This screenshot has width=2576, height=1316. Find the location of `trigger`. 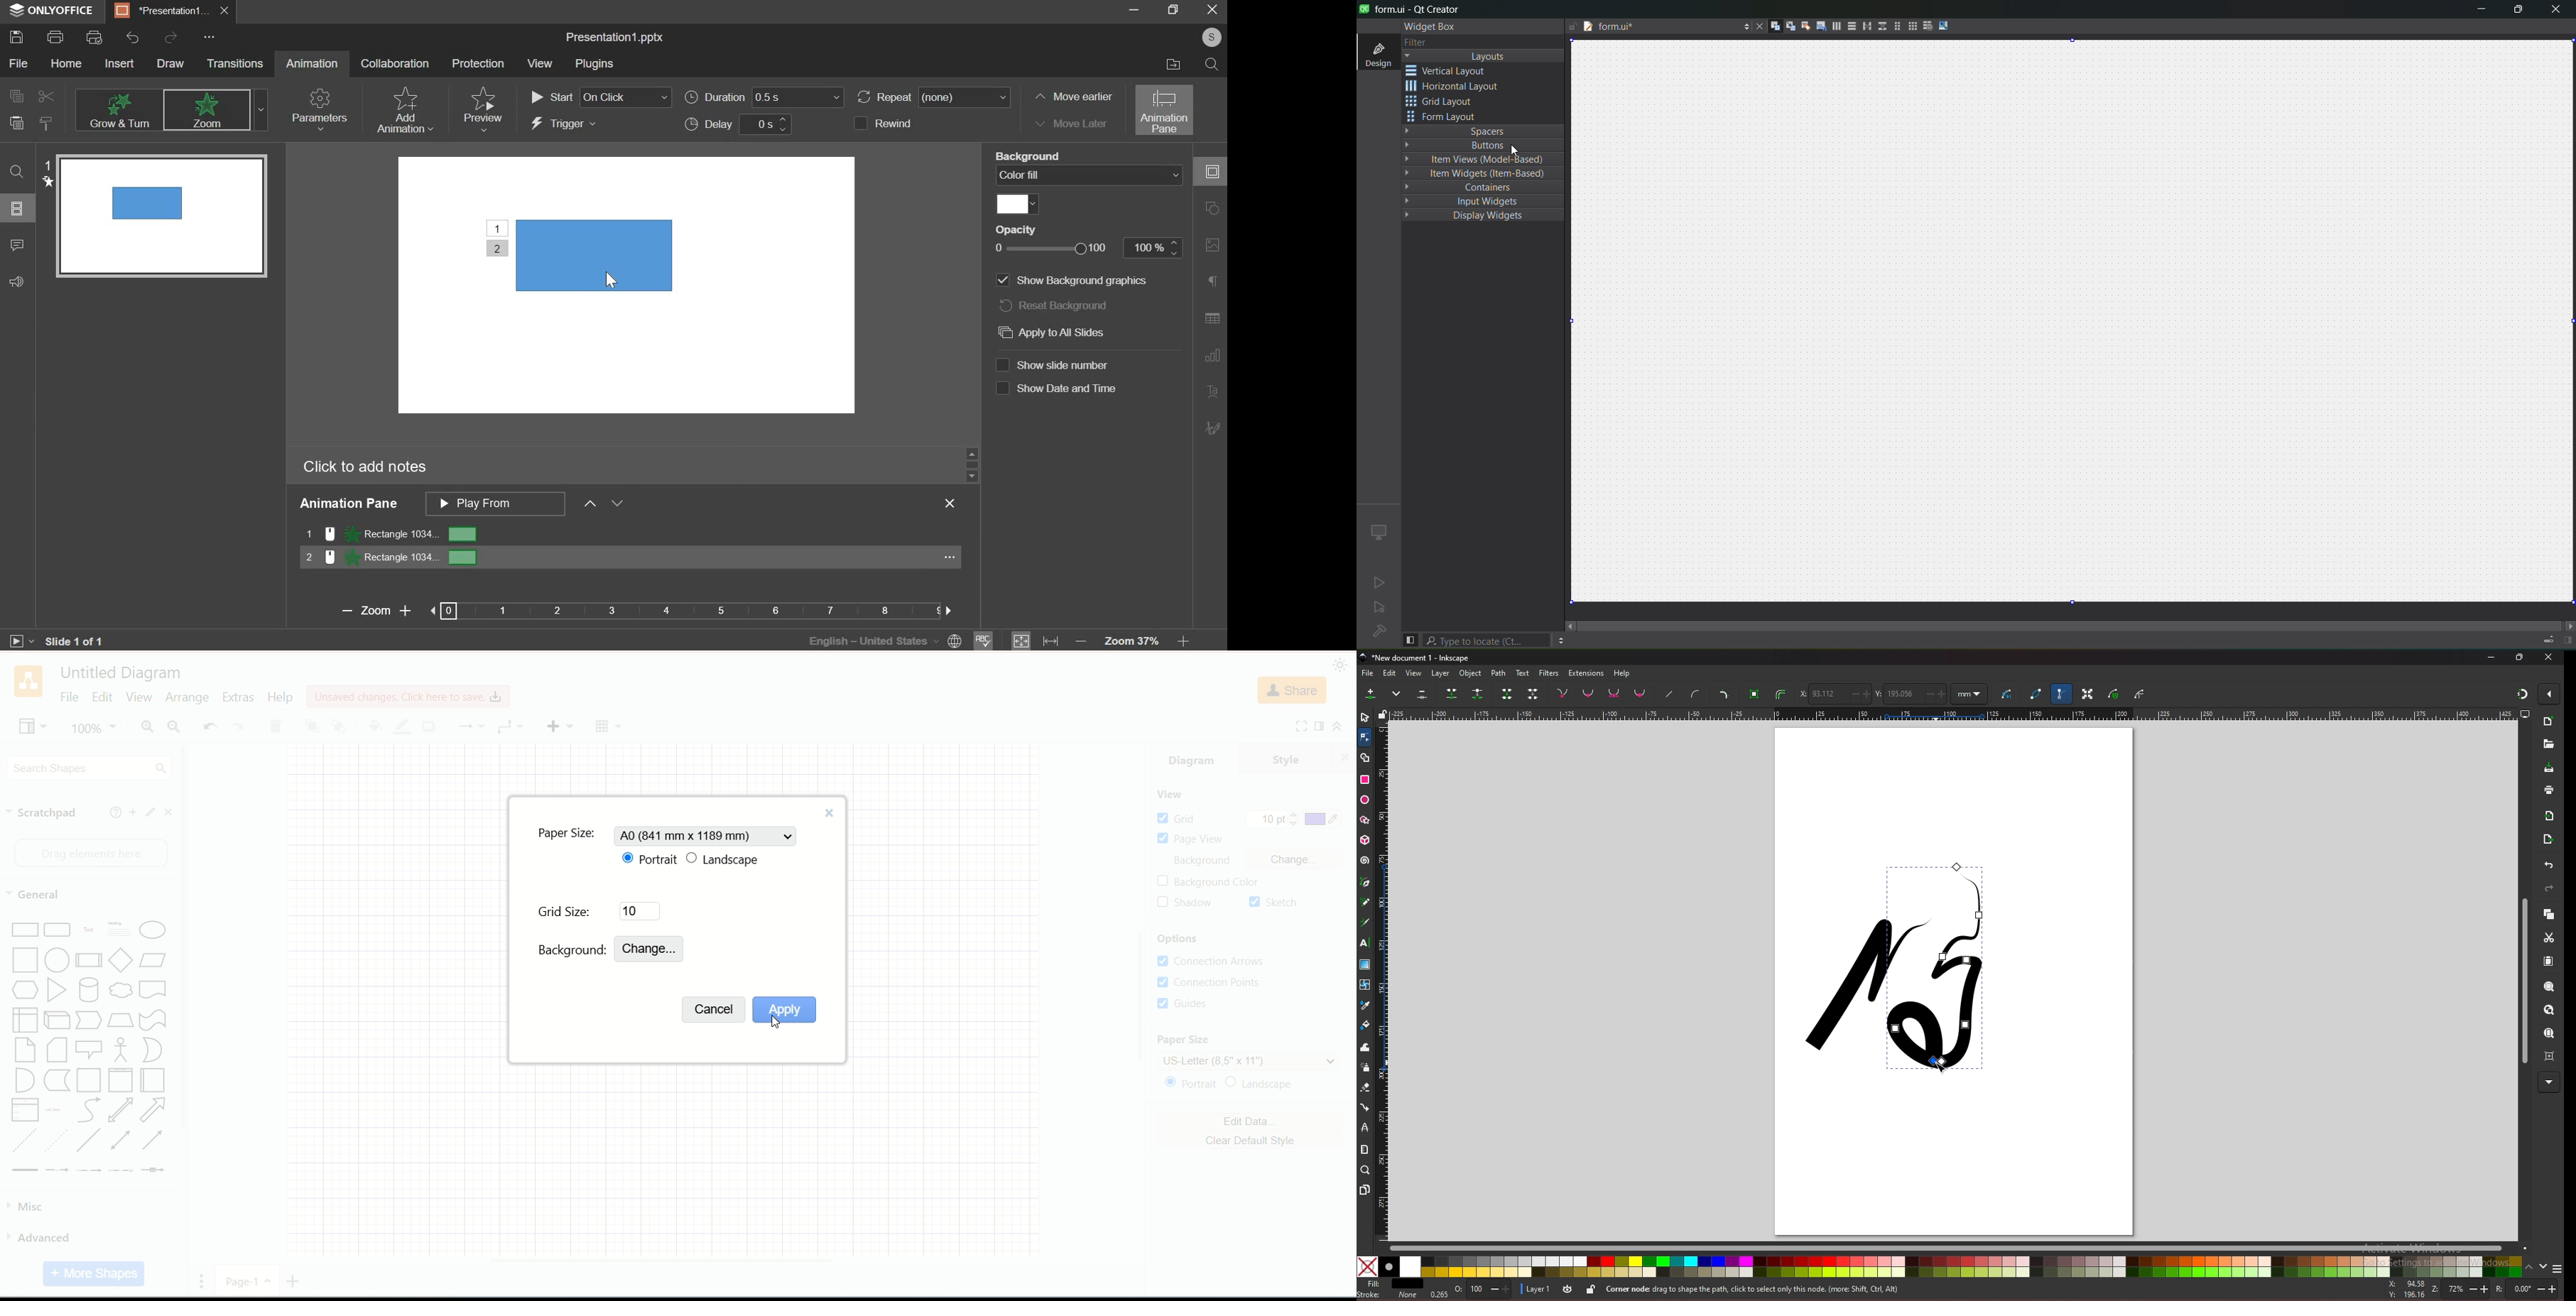

trigger is located at coordinates (566, 125).